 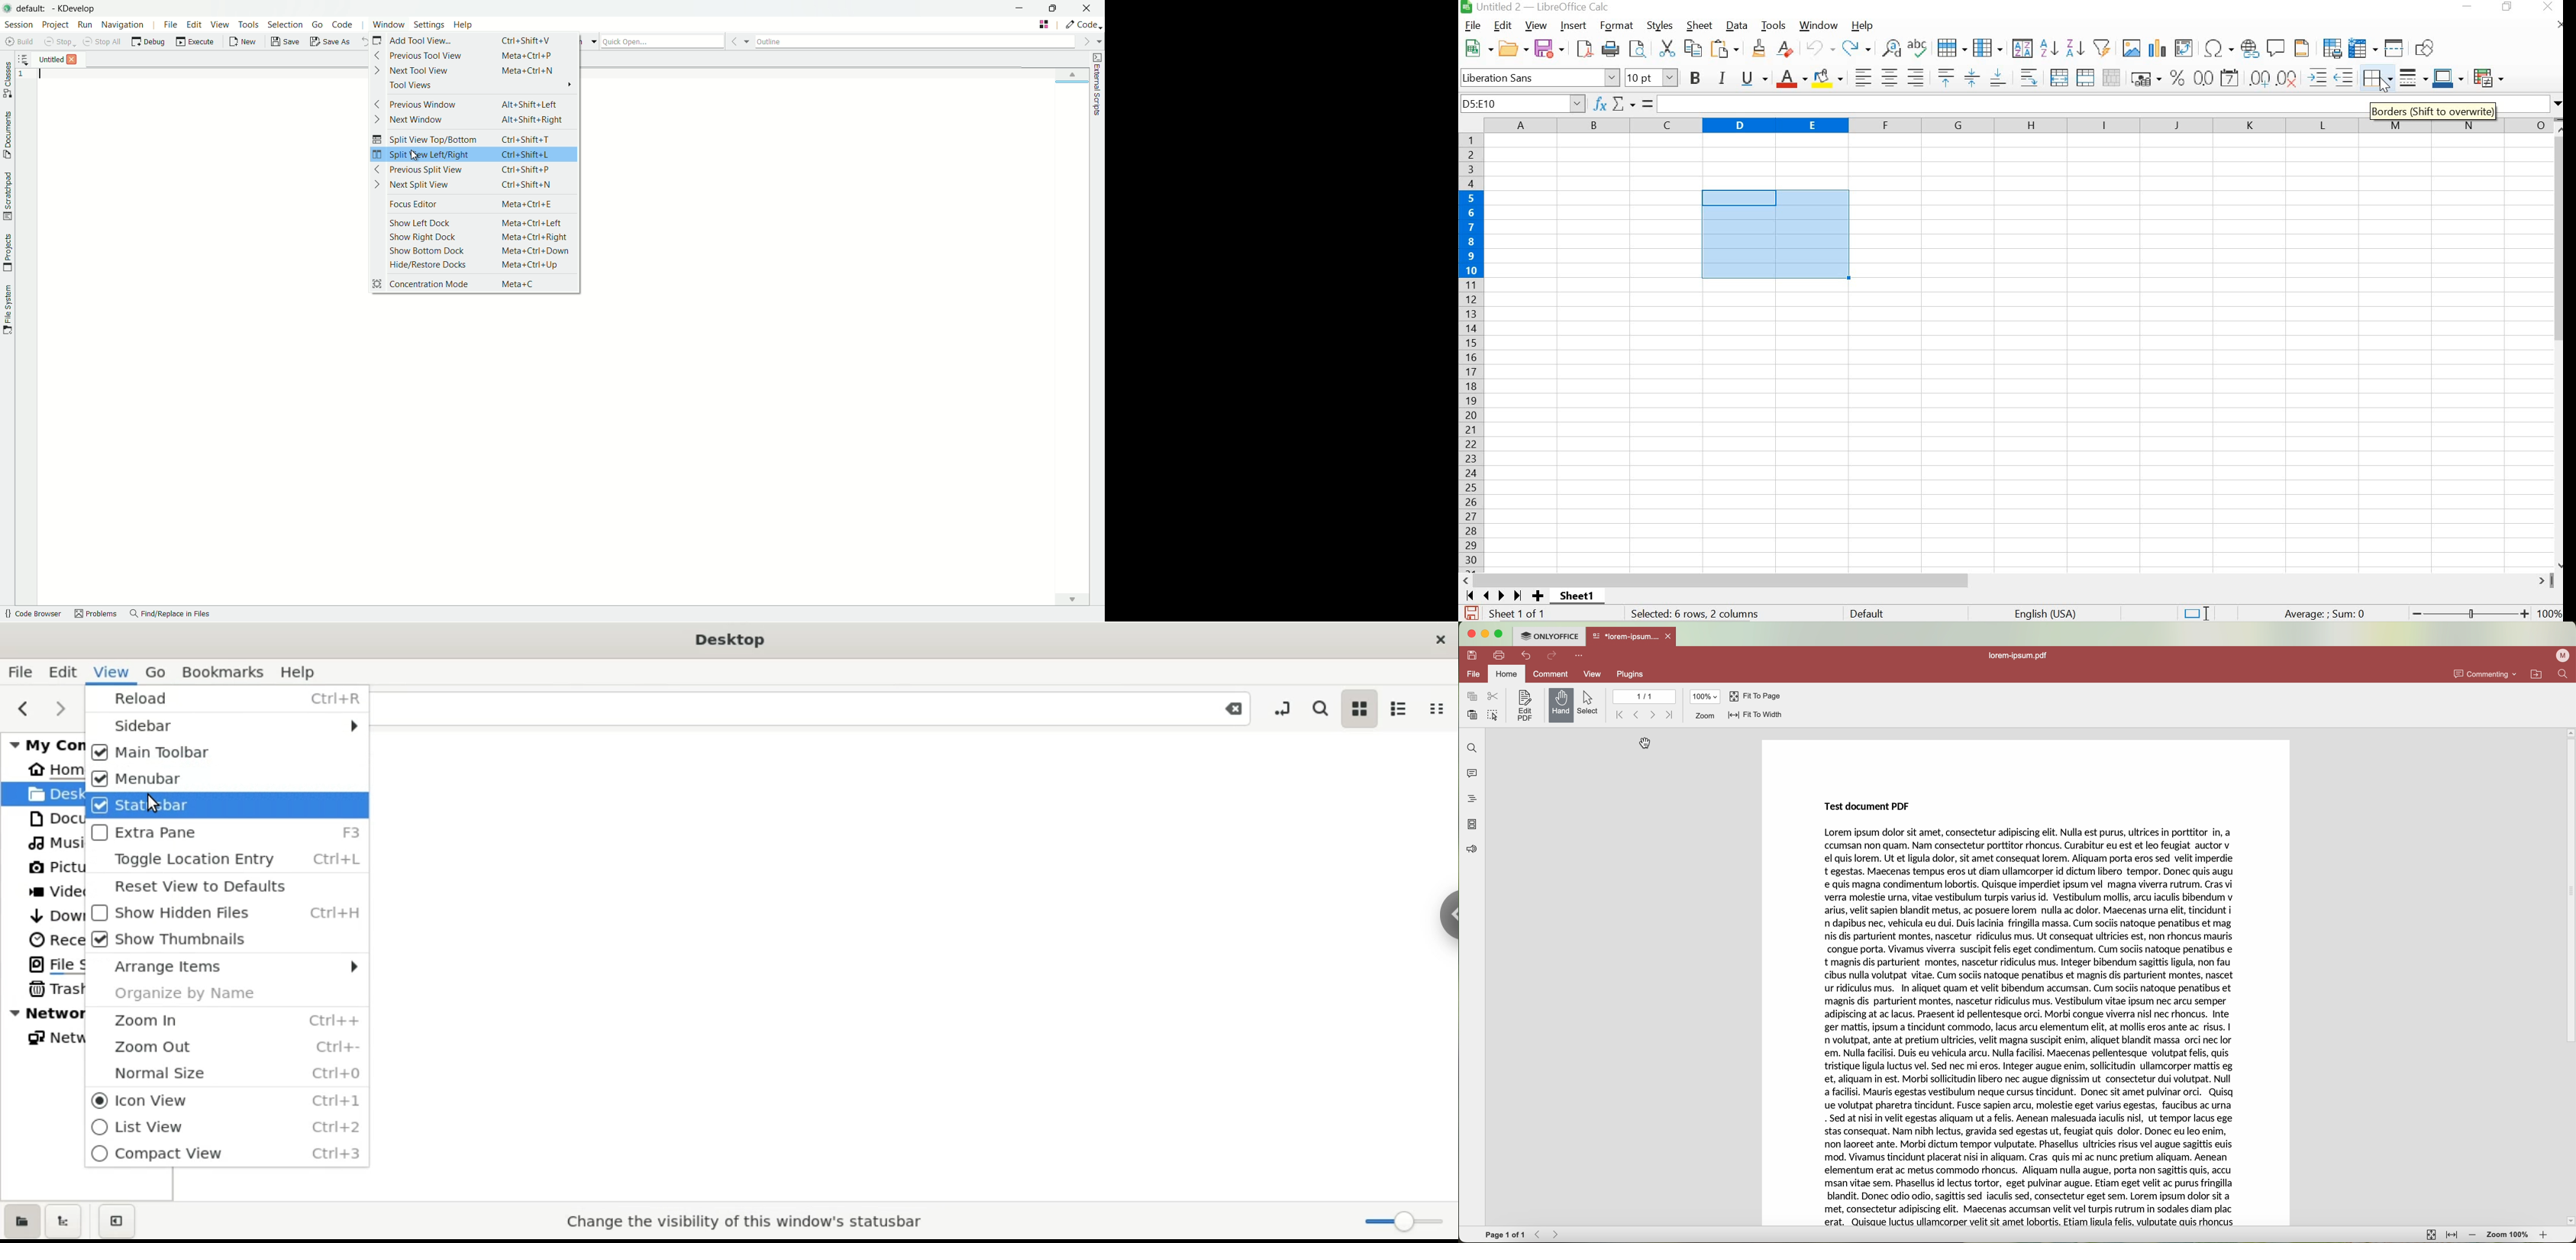 I want to click on name box, so click(x=1522, y=103).